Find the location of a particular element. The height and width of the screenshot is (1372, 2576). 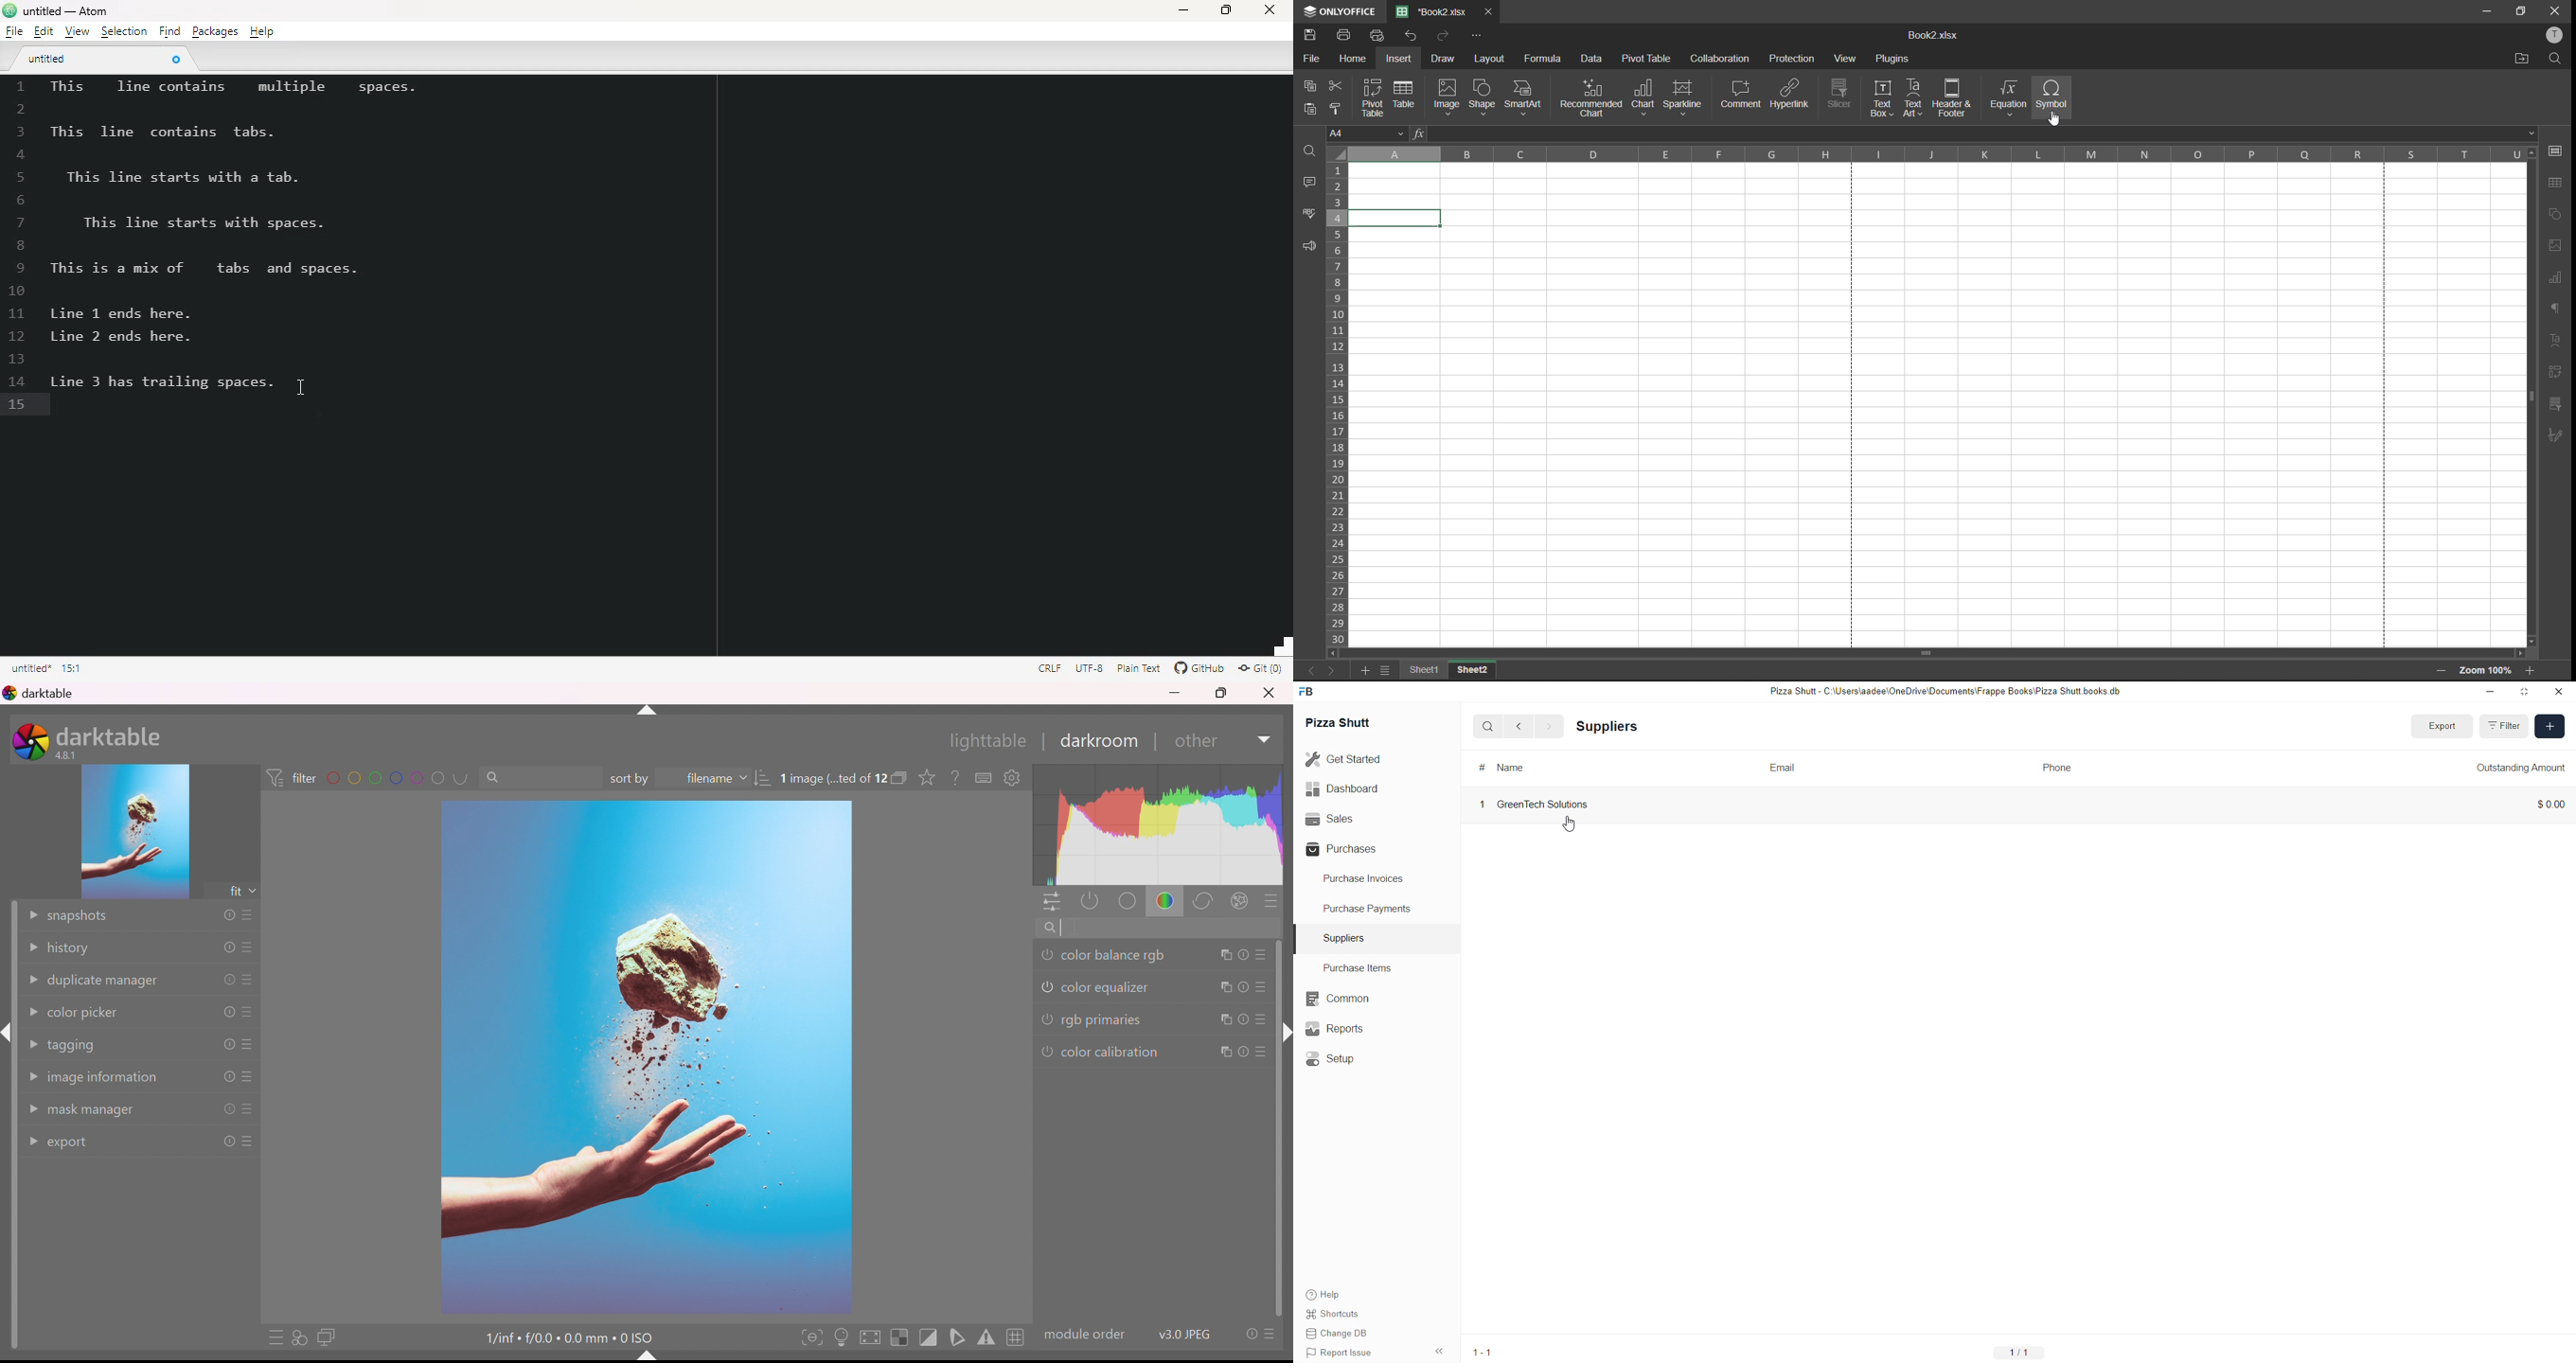

J Report Issue is located at coordinates (1341, 1354).